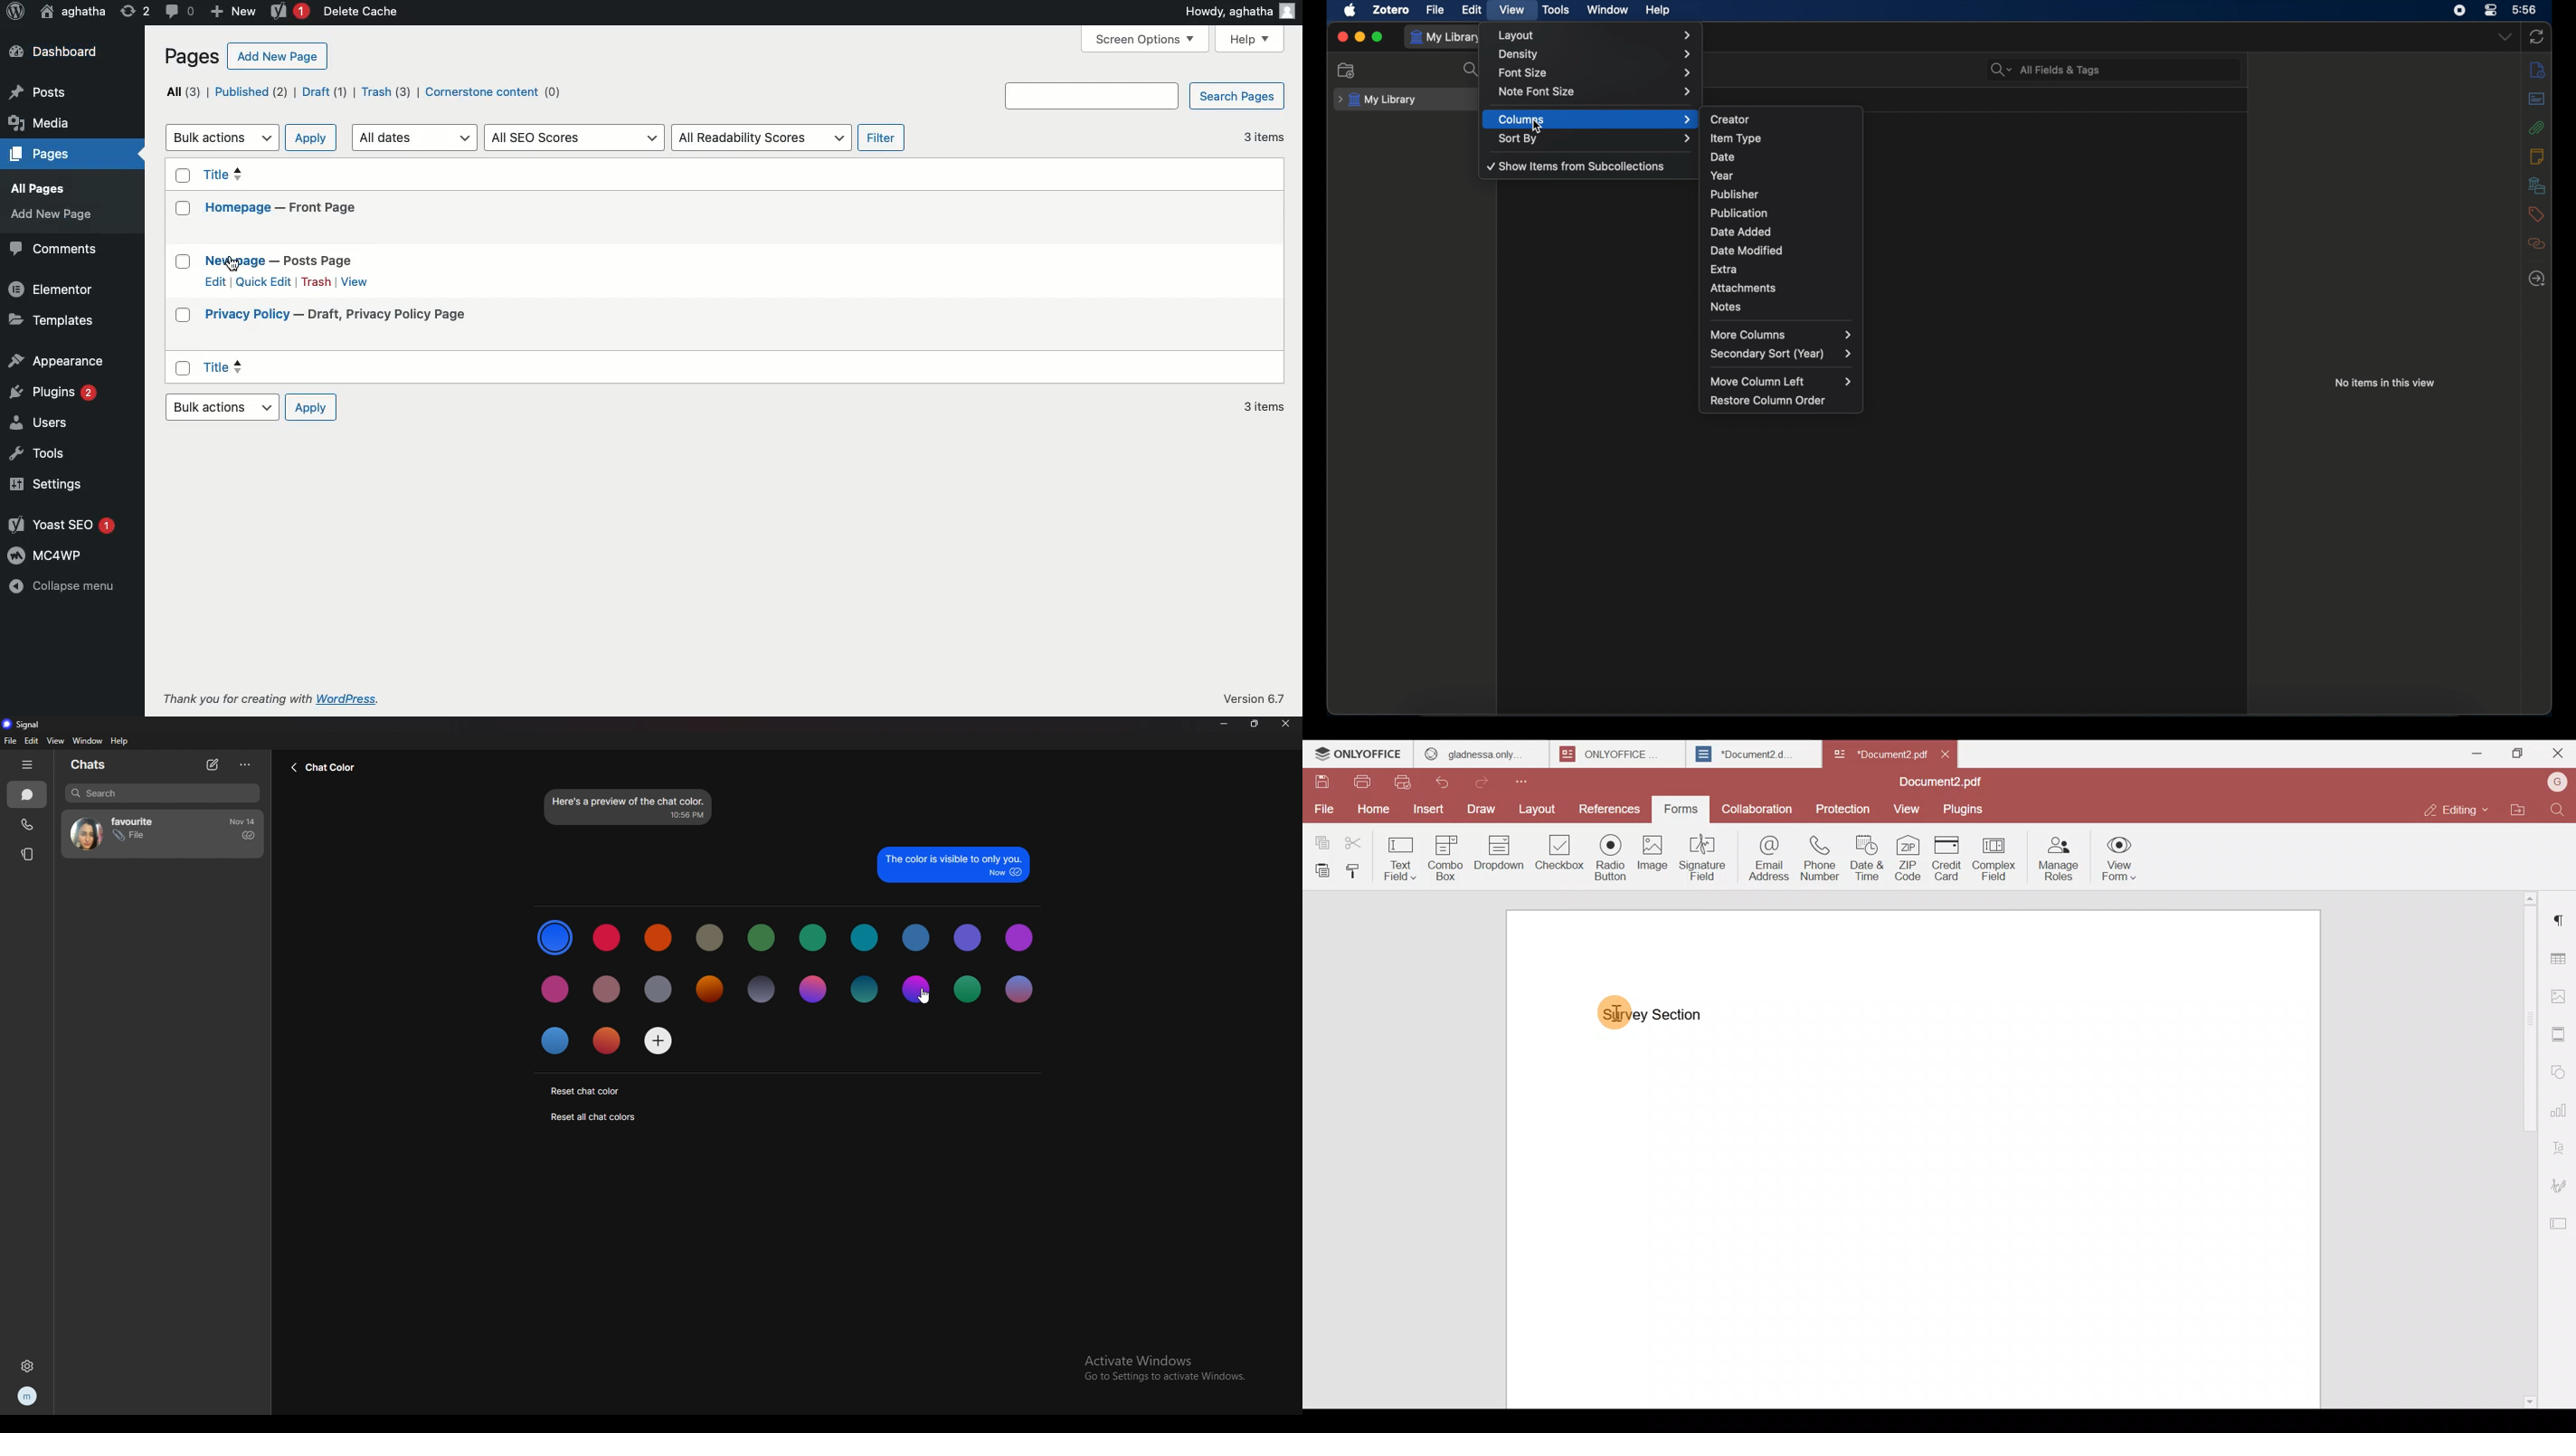 This screenshot has height=1456, width=2576. What do you see at coordinates (1361, 36) in the screenshot?
I see `minimize` at bounding box center [1361, 36].